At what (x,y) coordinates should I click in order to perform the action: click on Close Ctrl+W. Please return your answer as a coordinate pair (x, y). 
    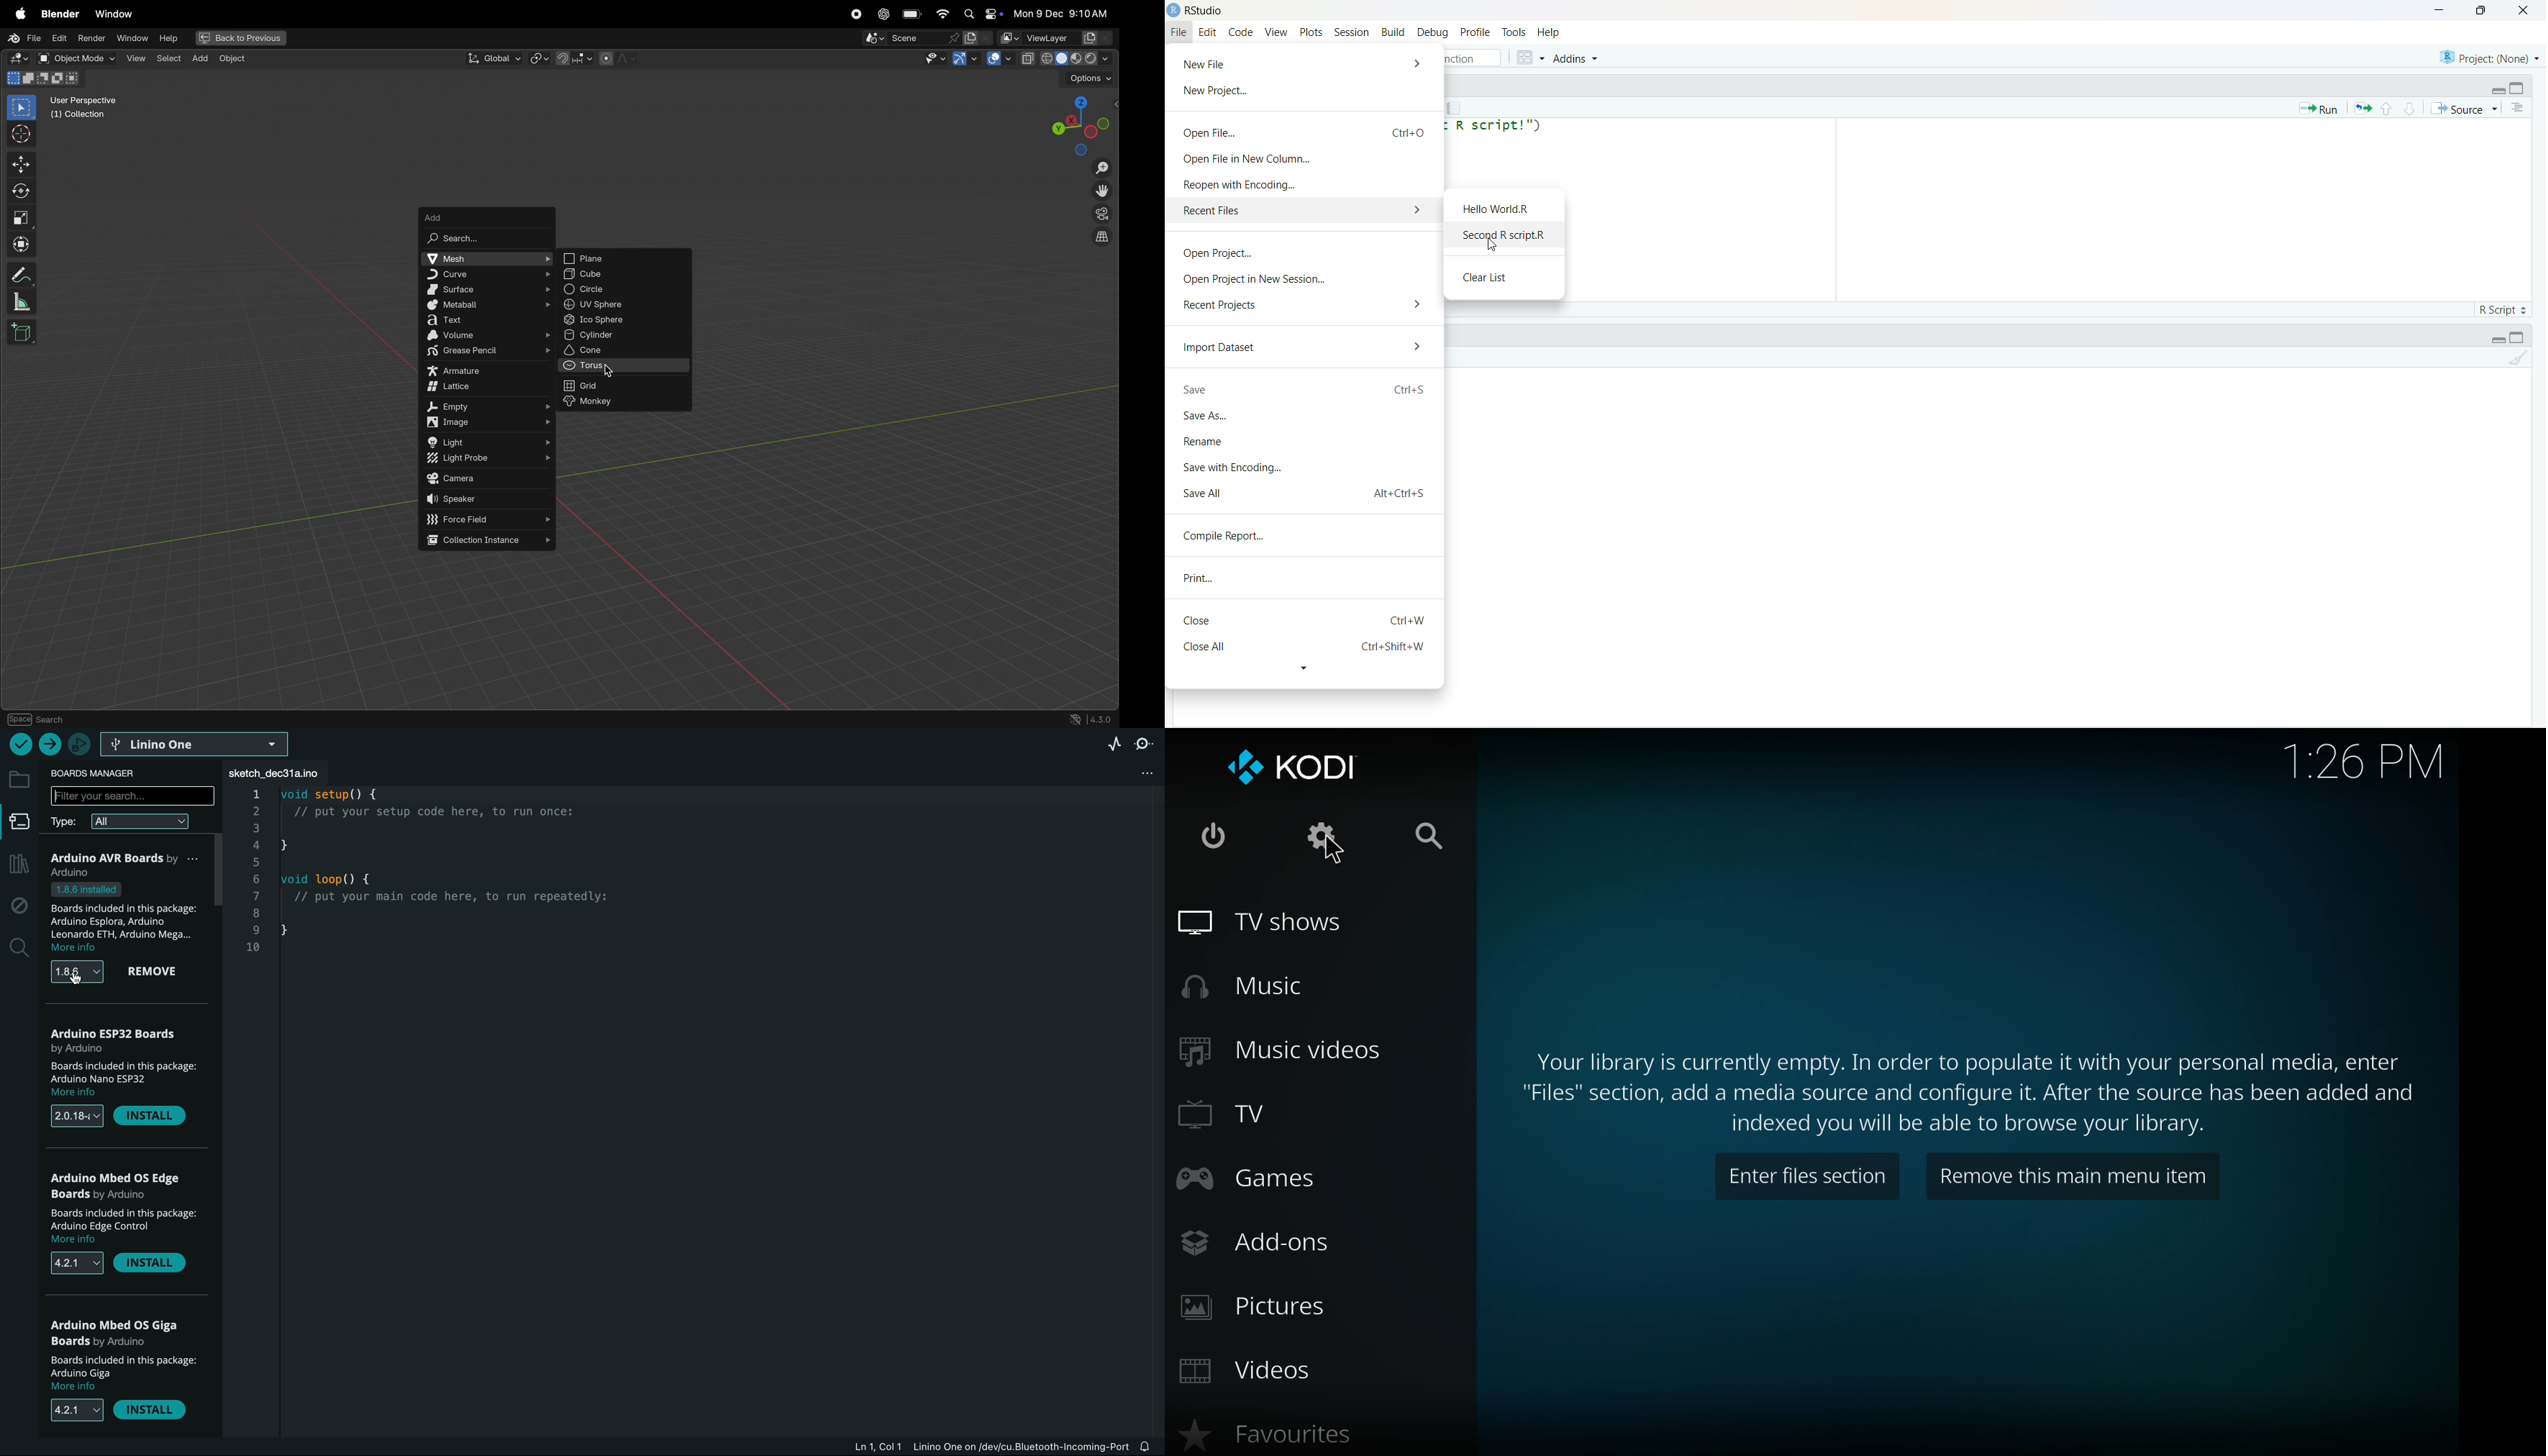
    Looking at the image, I should click on (1306, 620).